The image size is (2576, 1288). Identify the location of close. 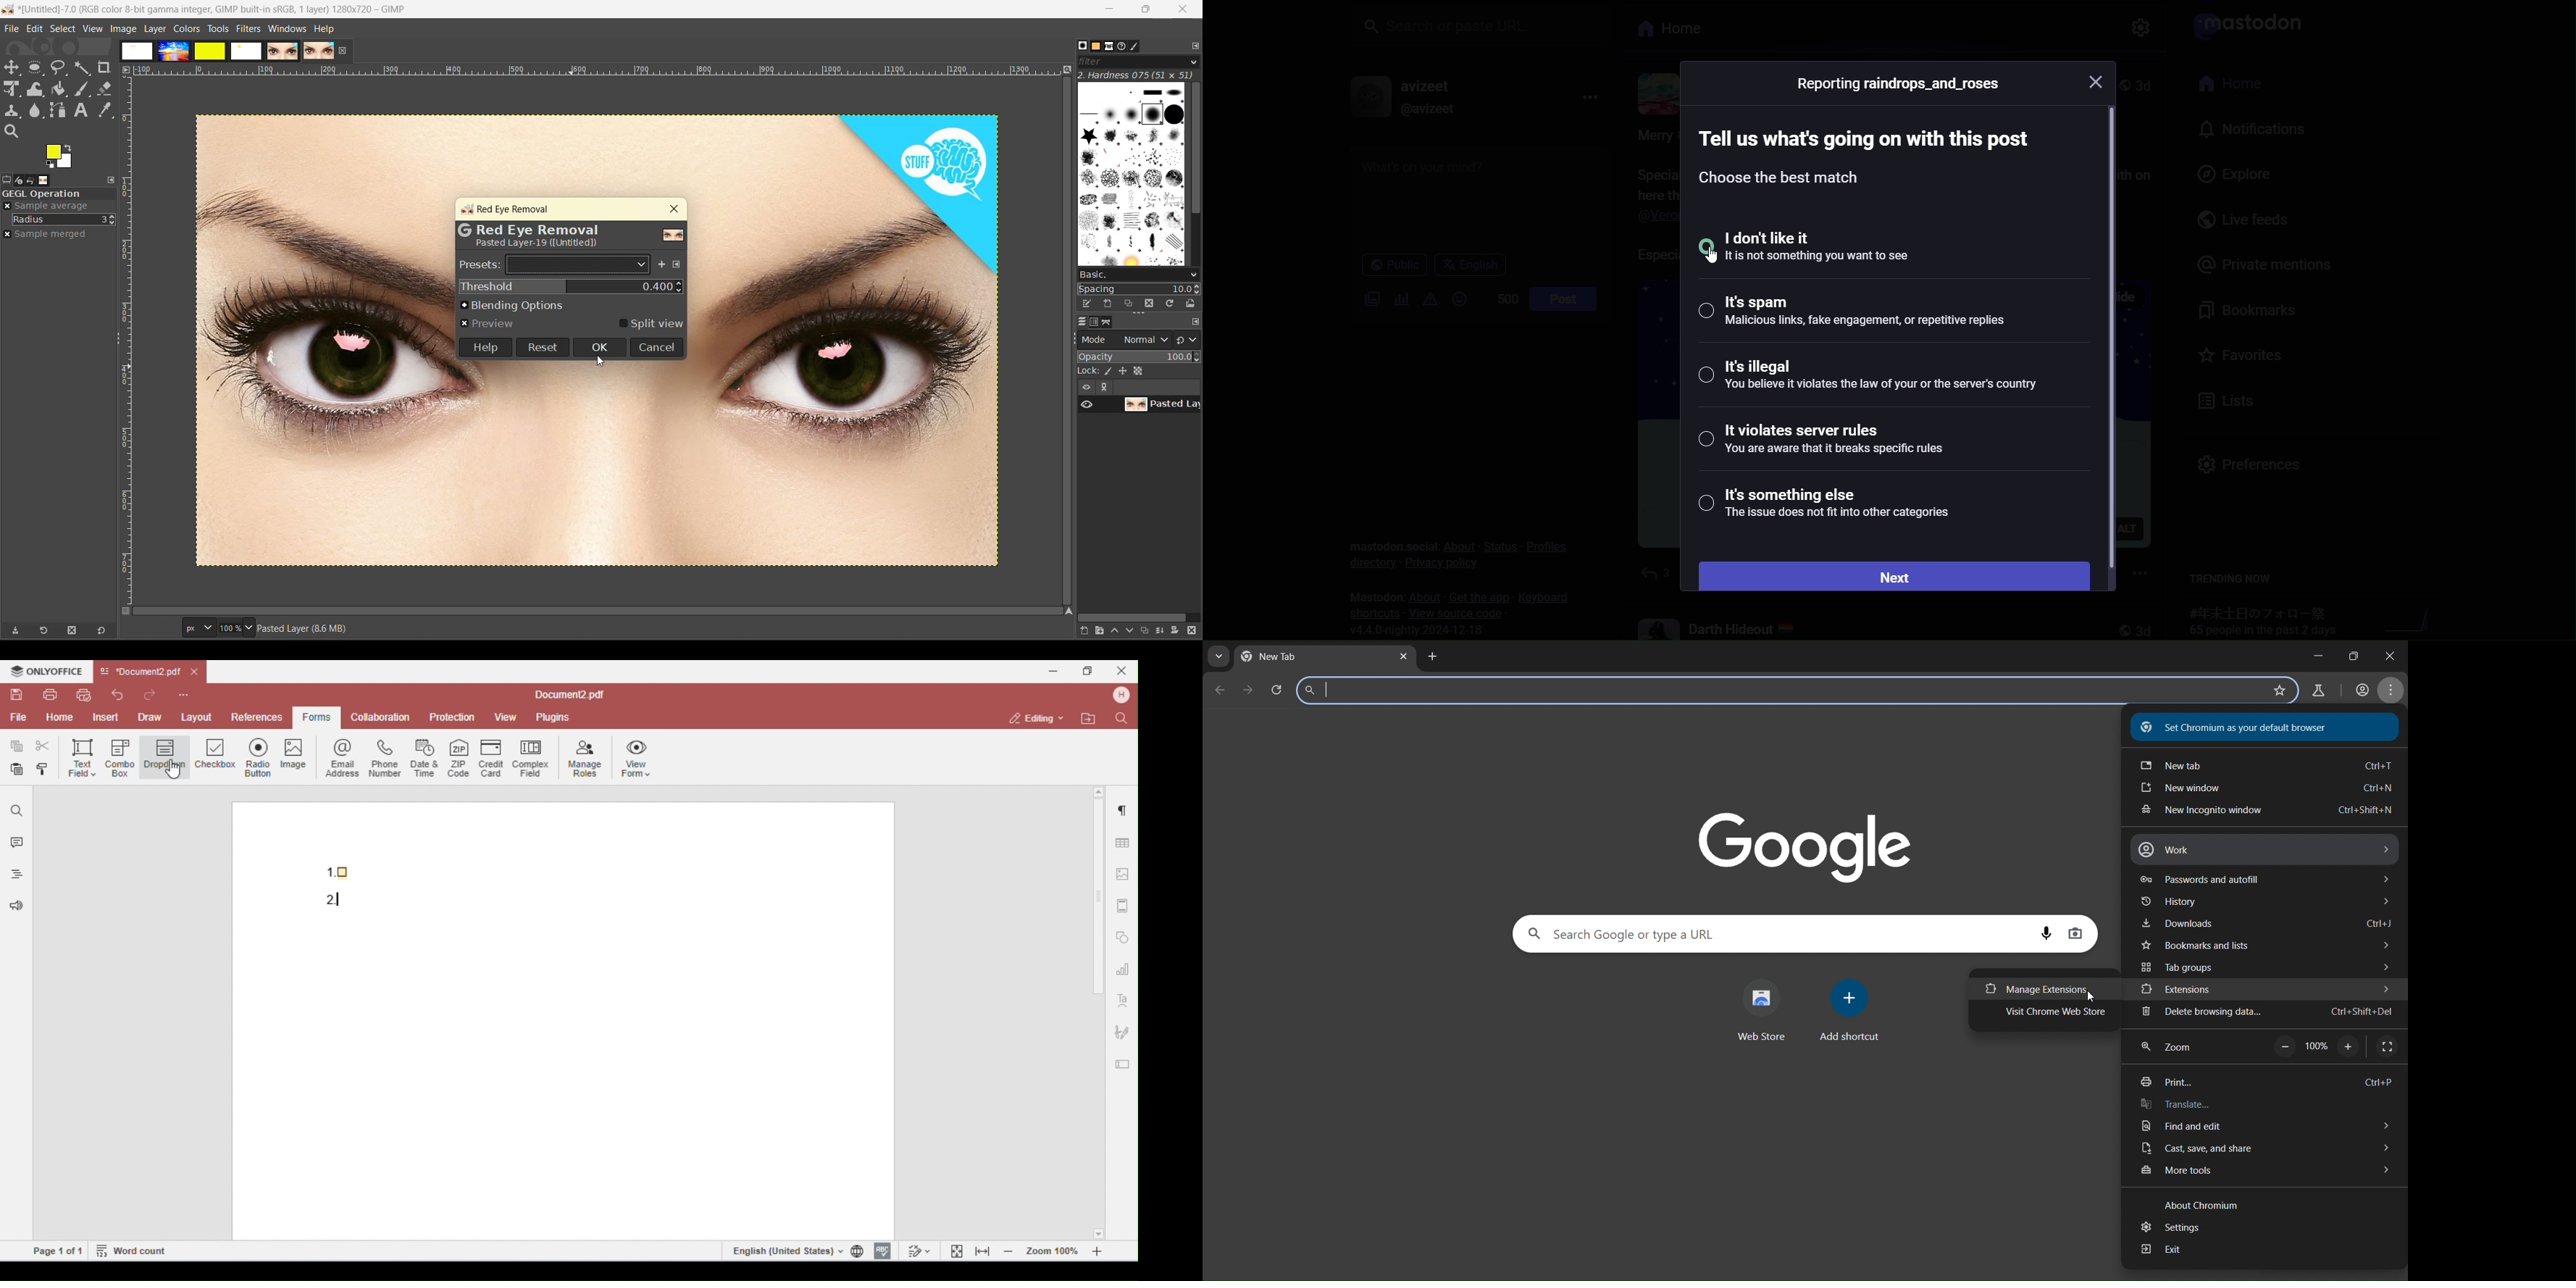
(2355, 654).